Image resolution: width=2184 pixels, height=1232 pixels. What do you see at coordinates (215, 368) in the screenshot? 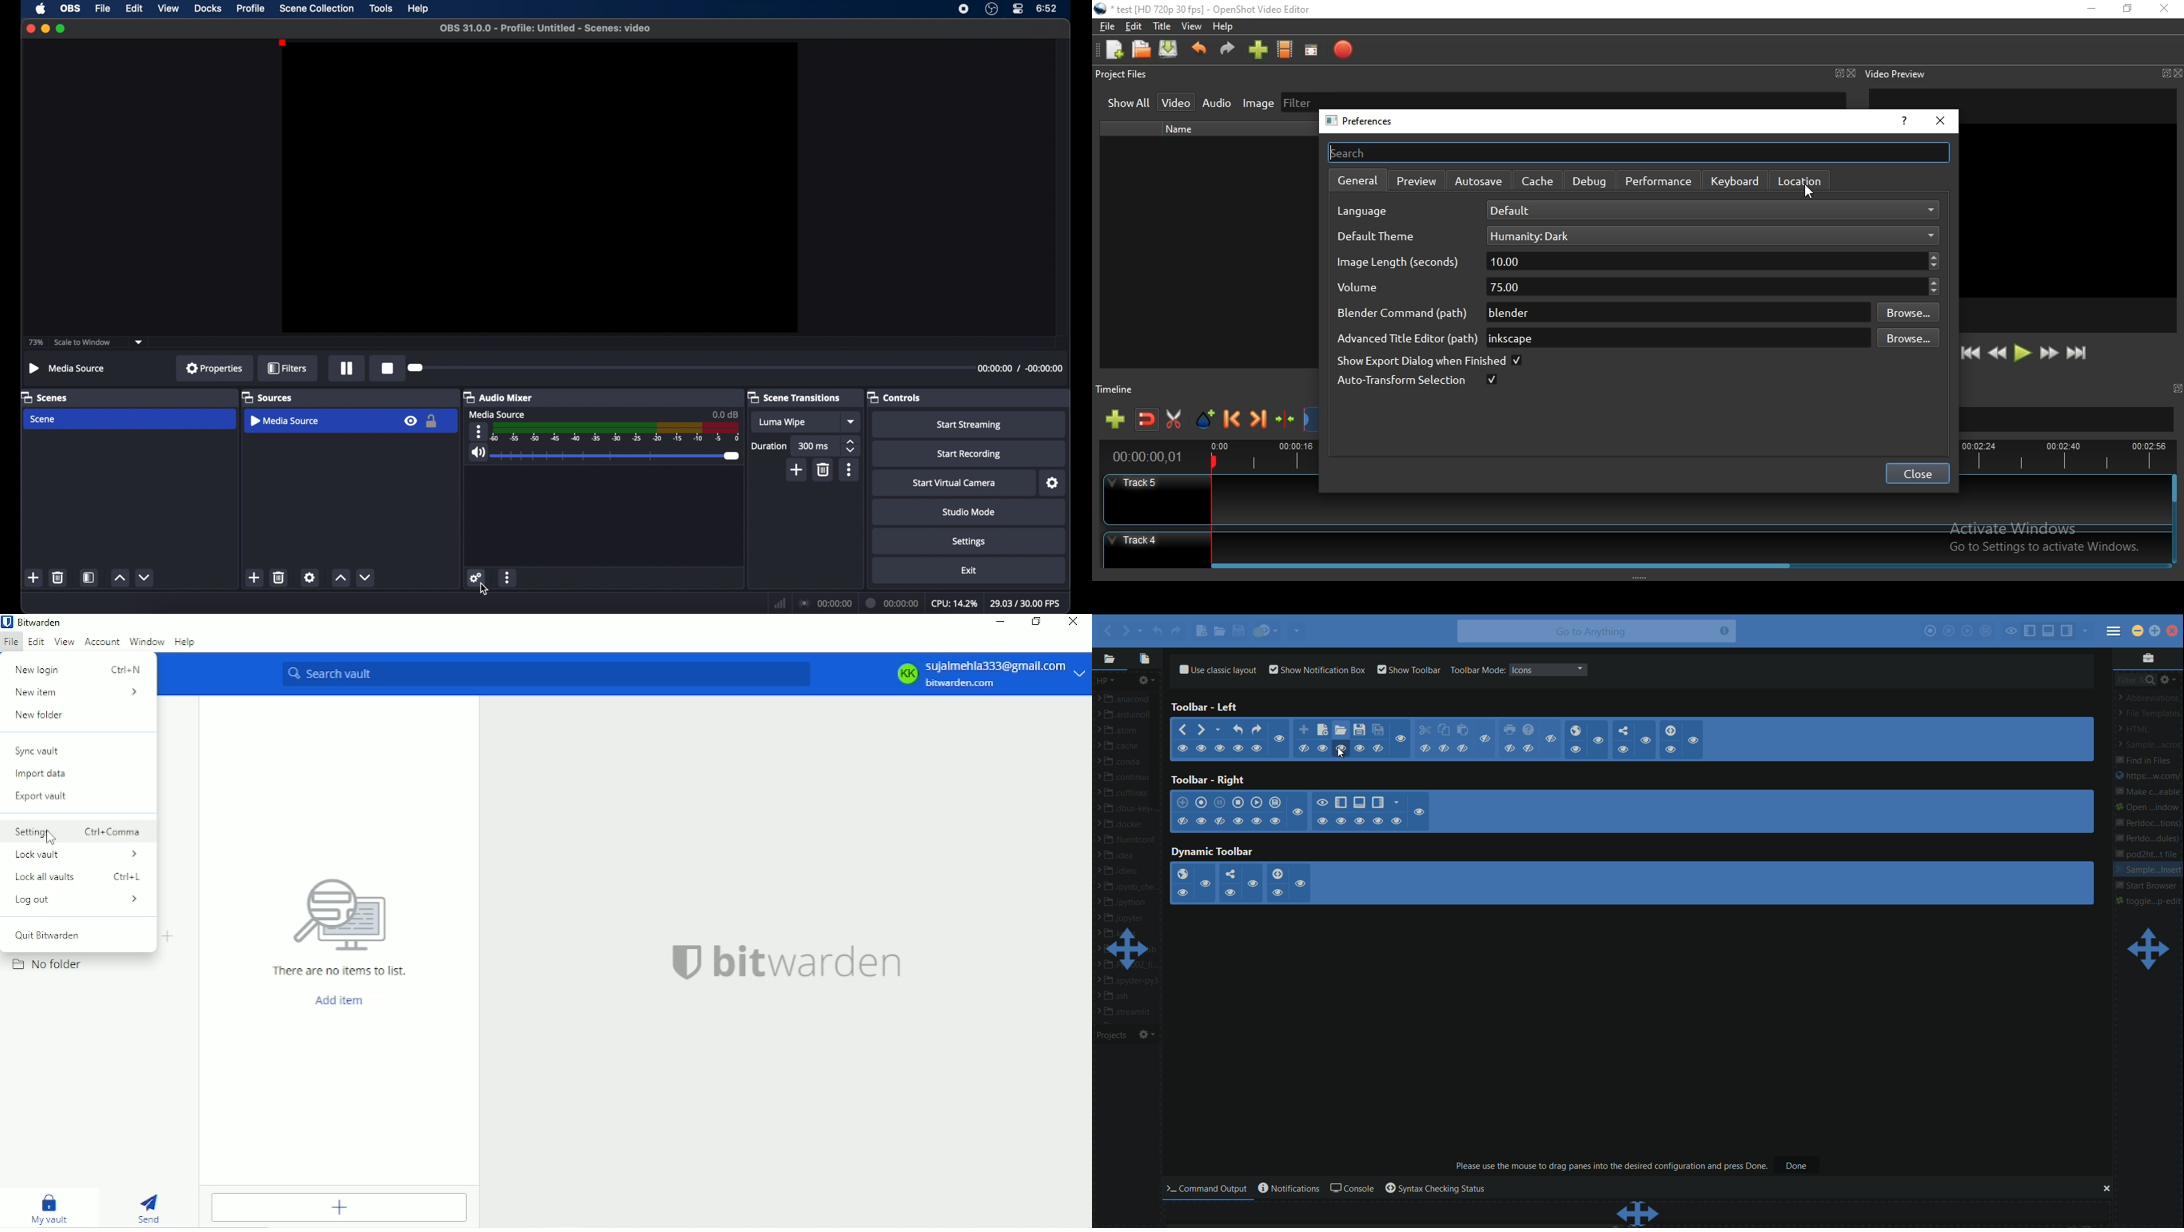
I see `properties` at bounding box center [215, 368].